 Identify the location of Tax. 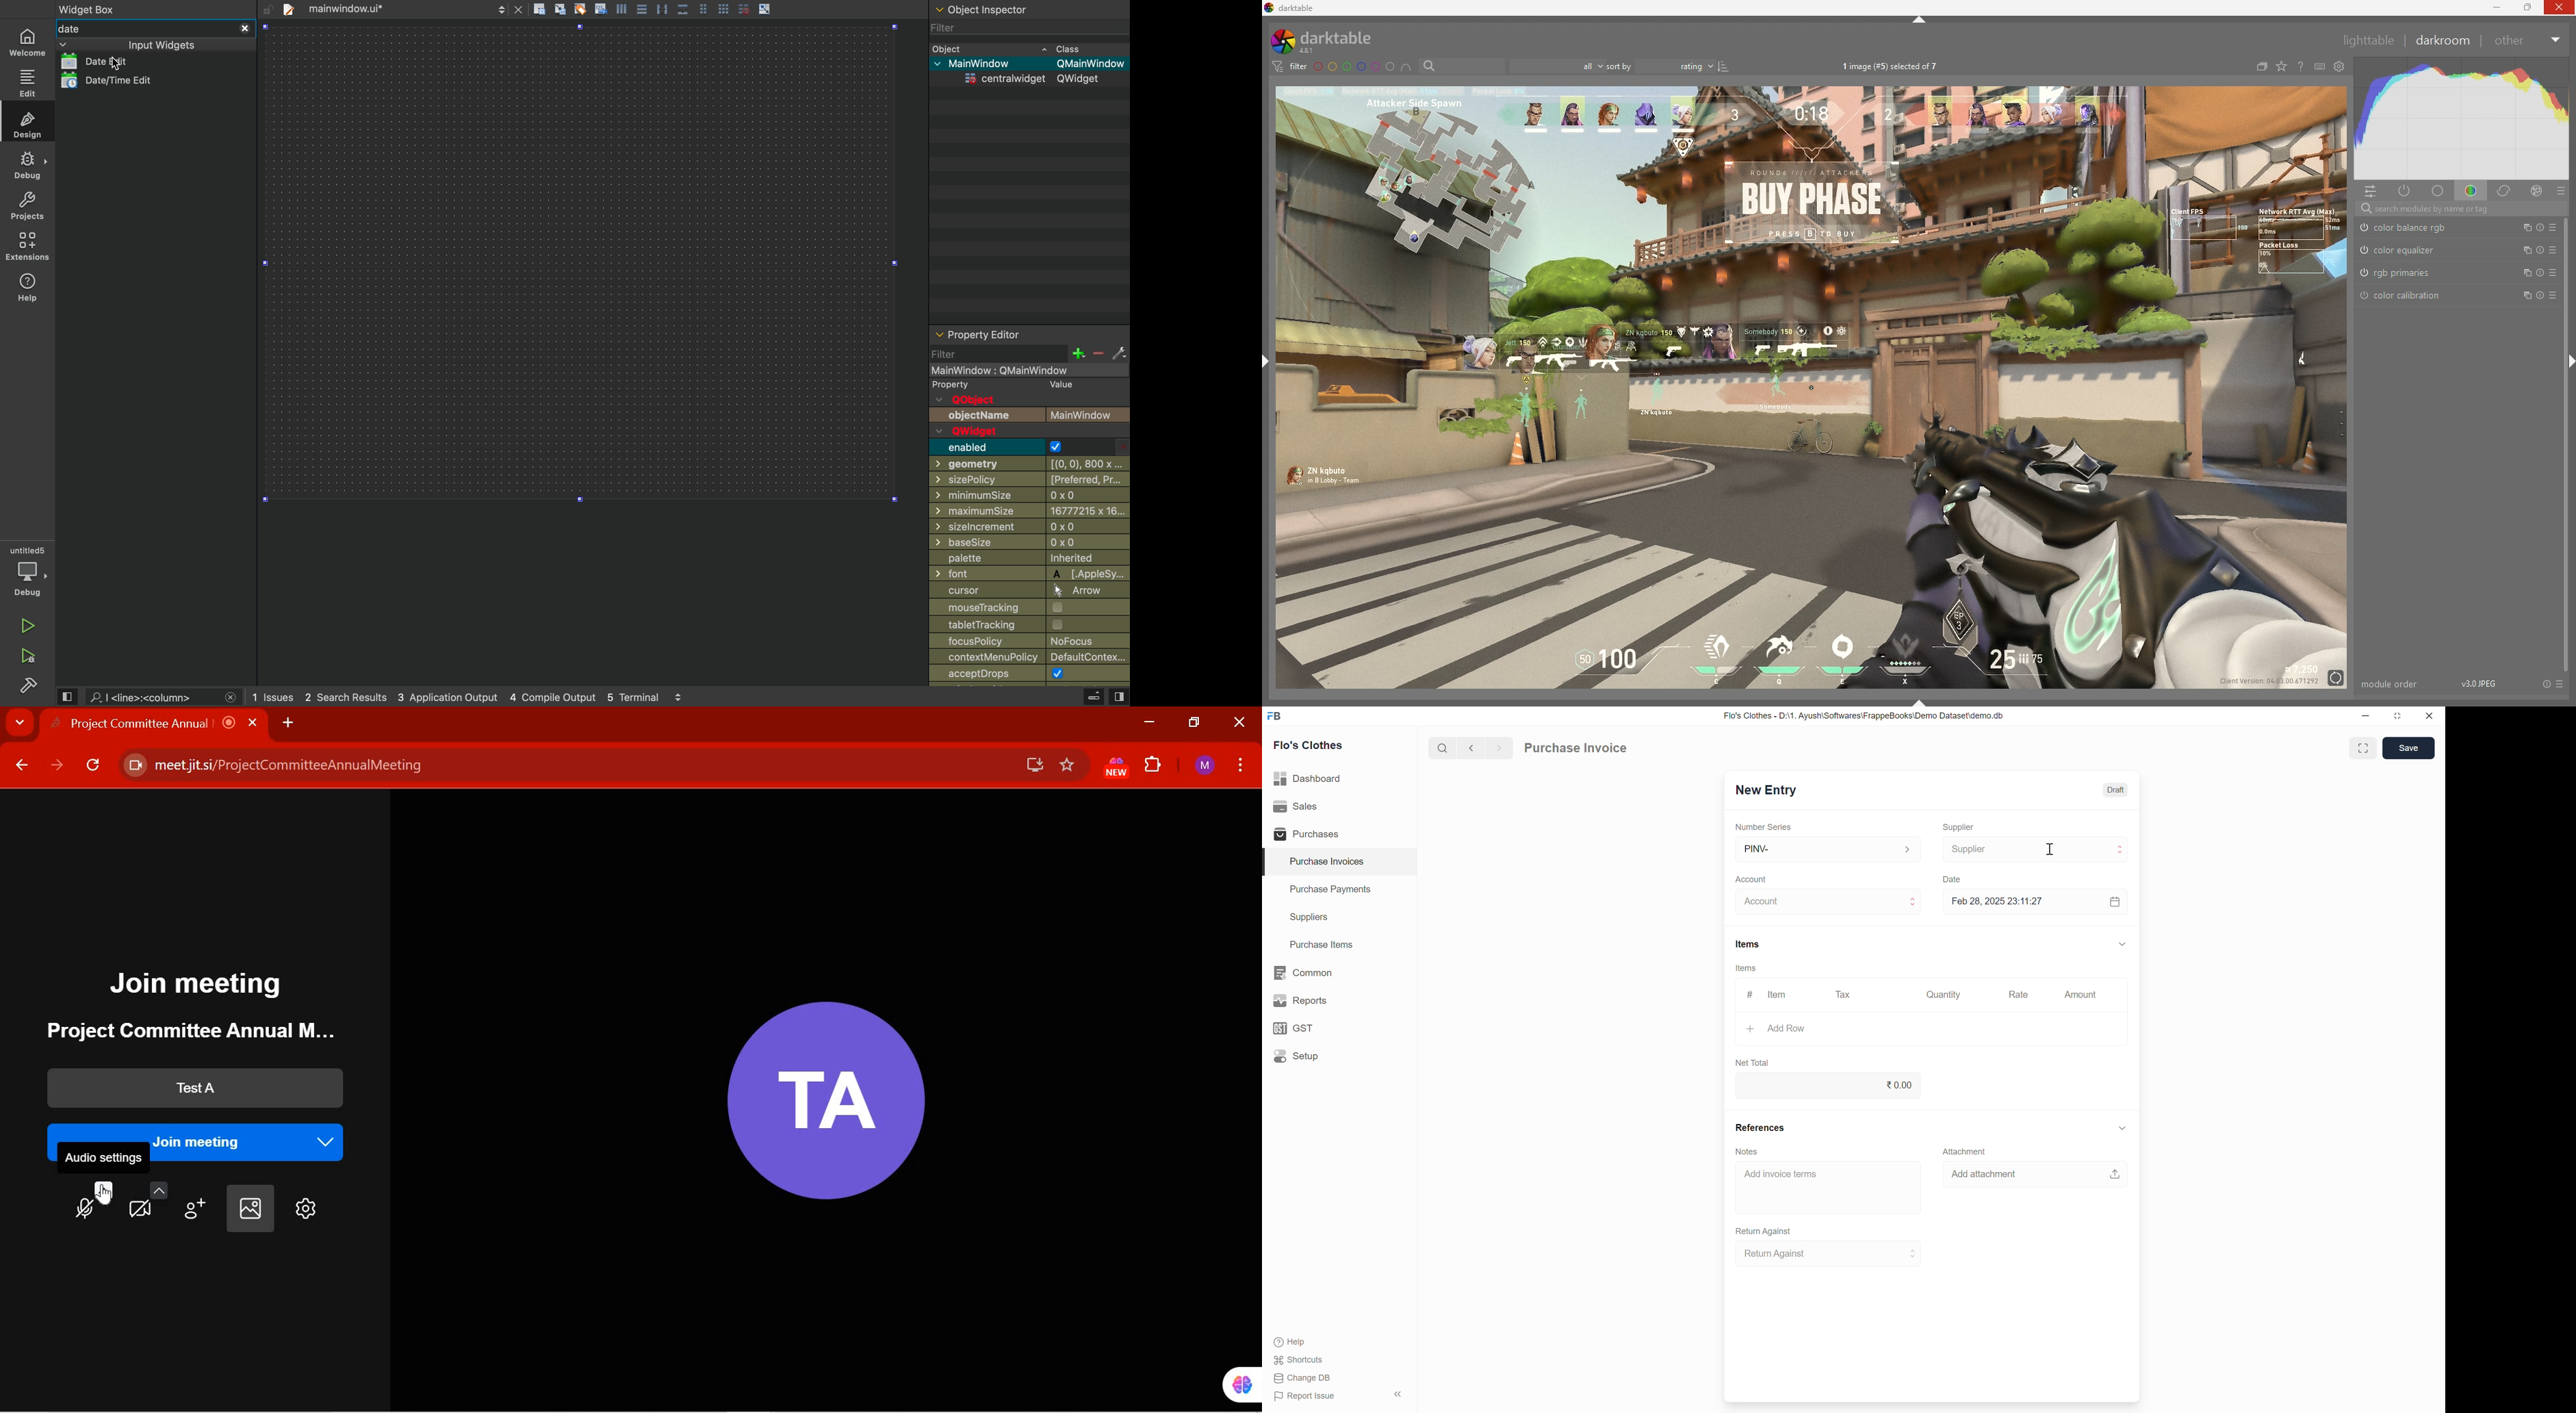
(1843, 995).